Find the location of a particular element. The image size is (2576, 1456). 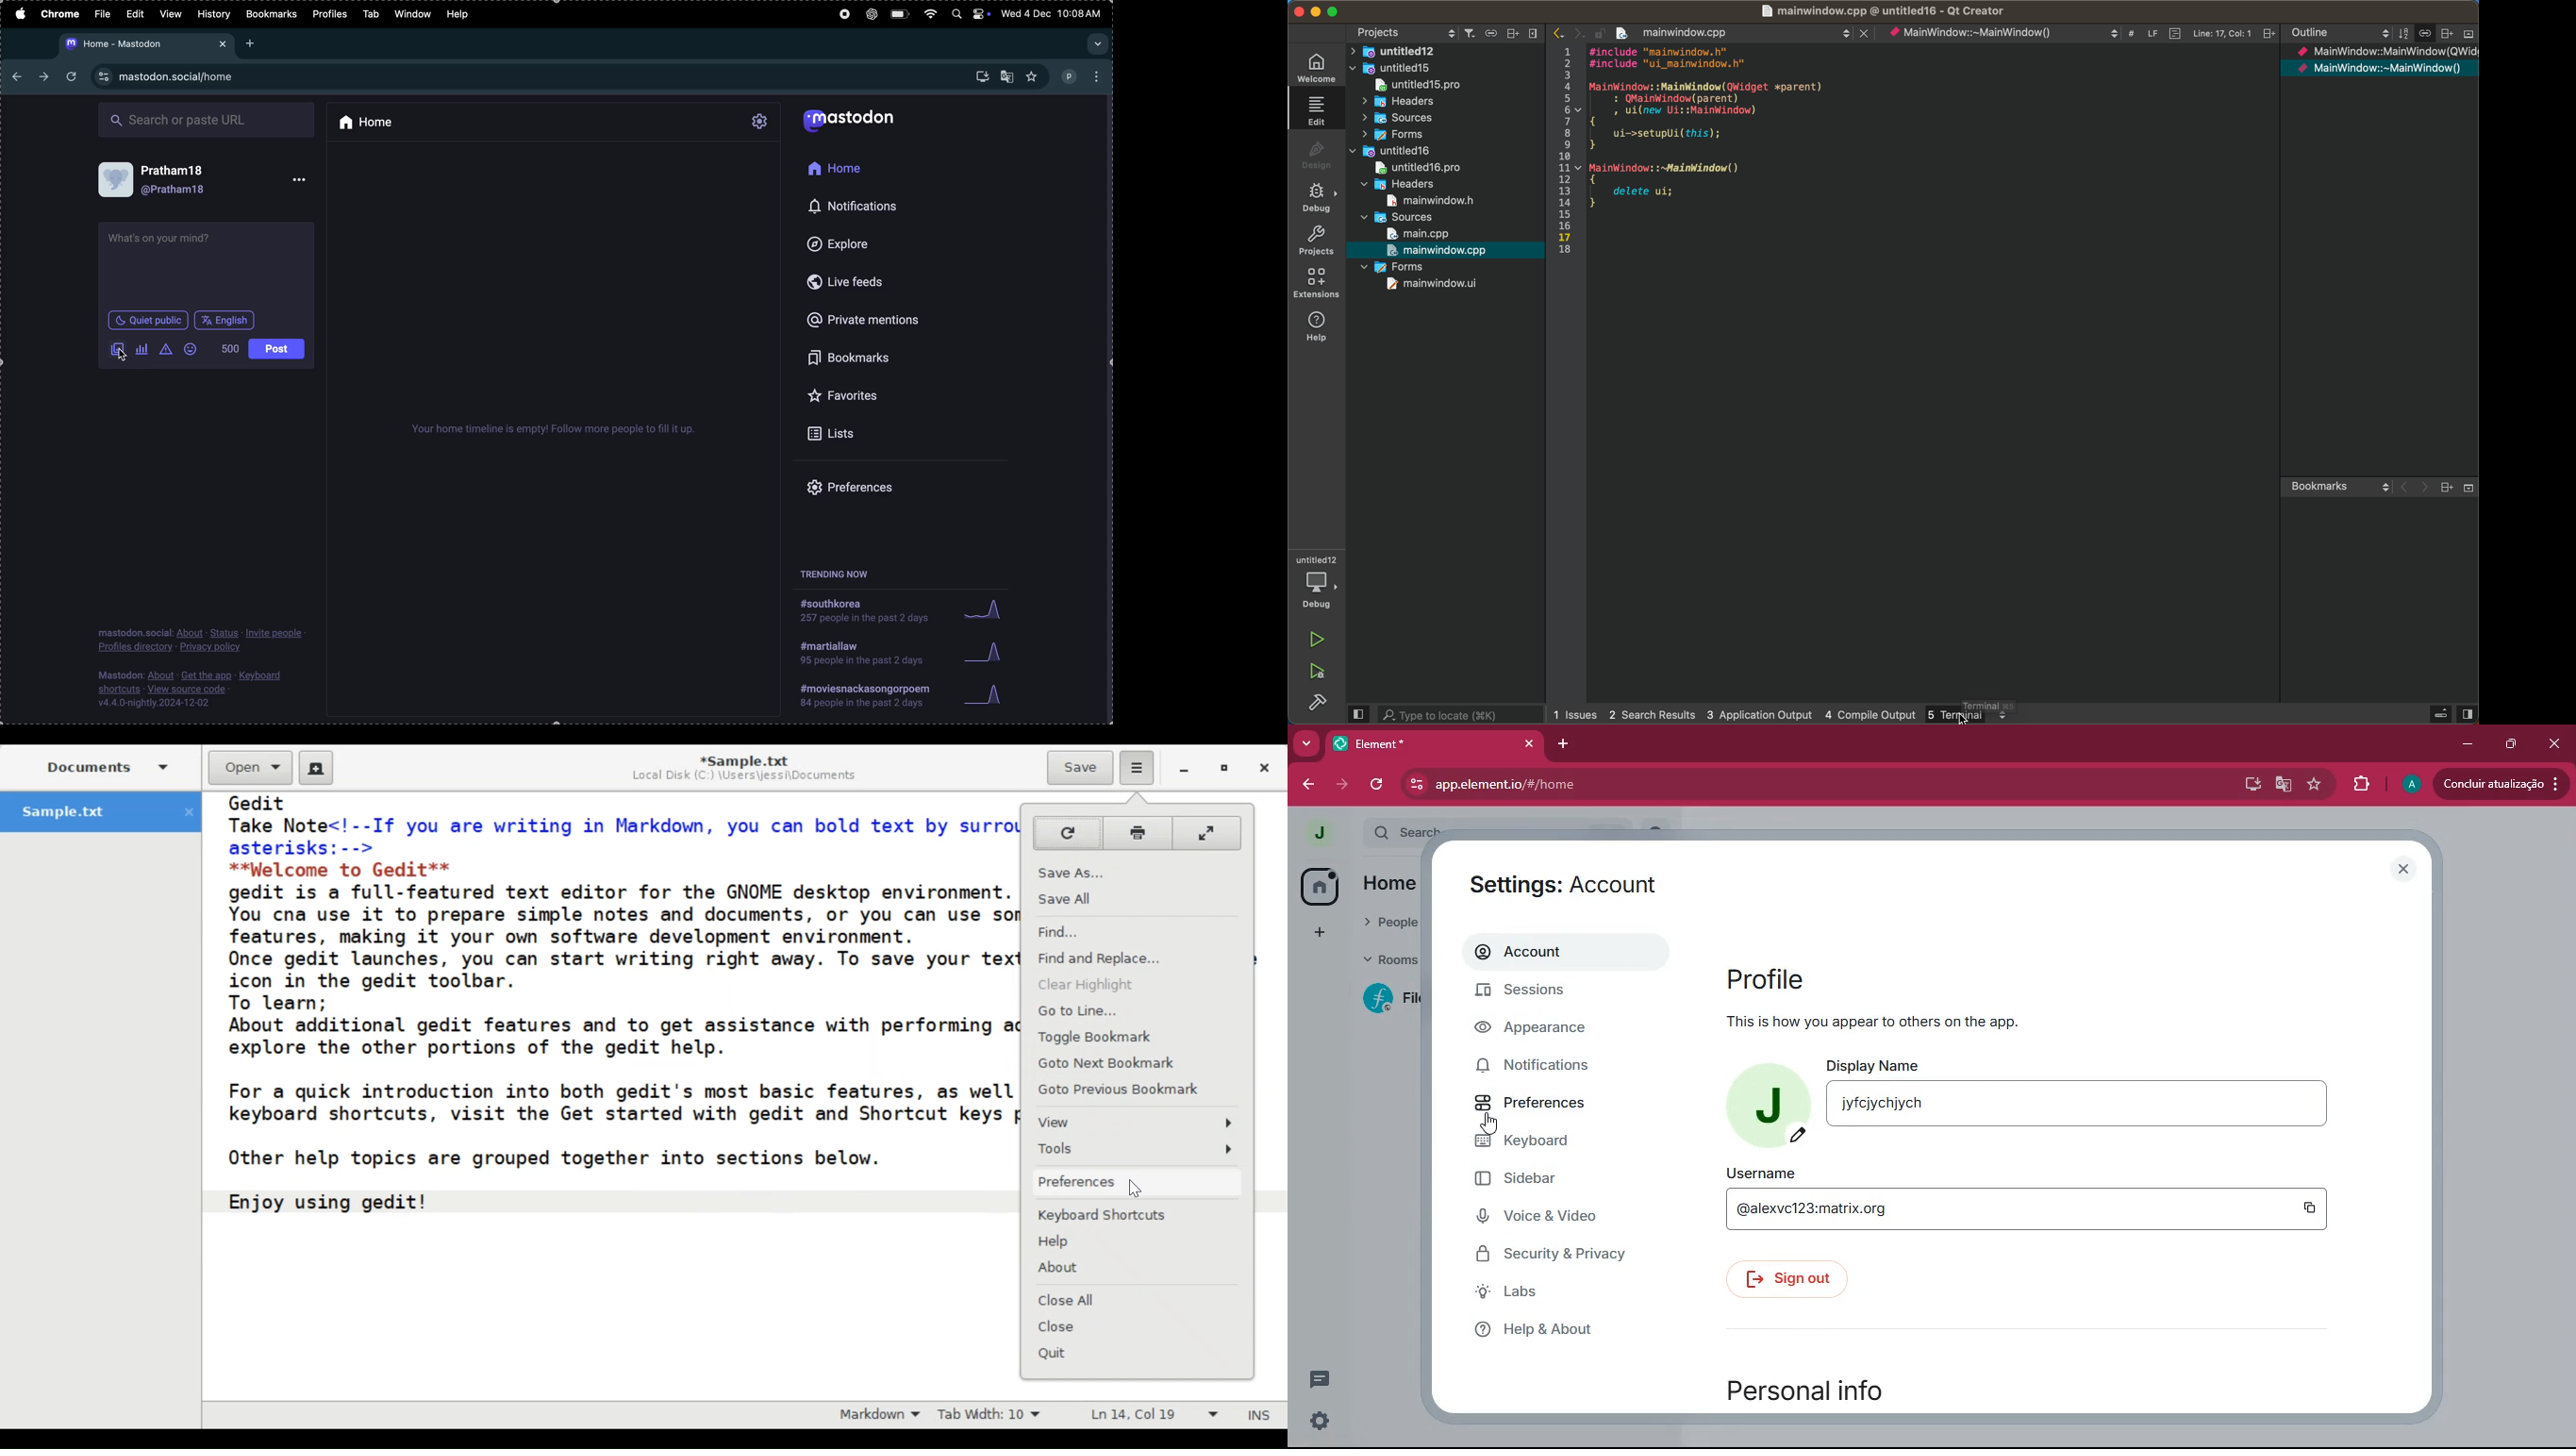

Unlock is located at coordinates (1597, 33).